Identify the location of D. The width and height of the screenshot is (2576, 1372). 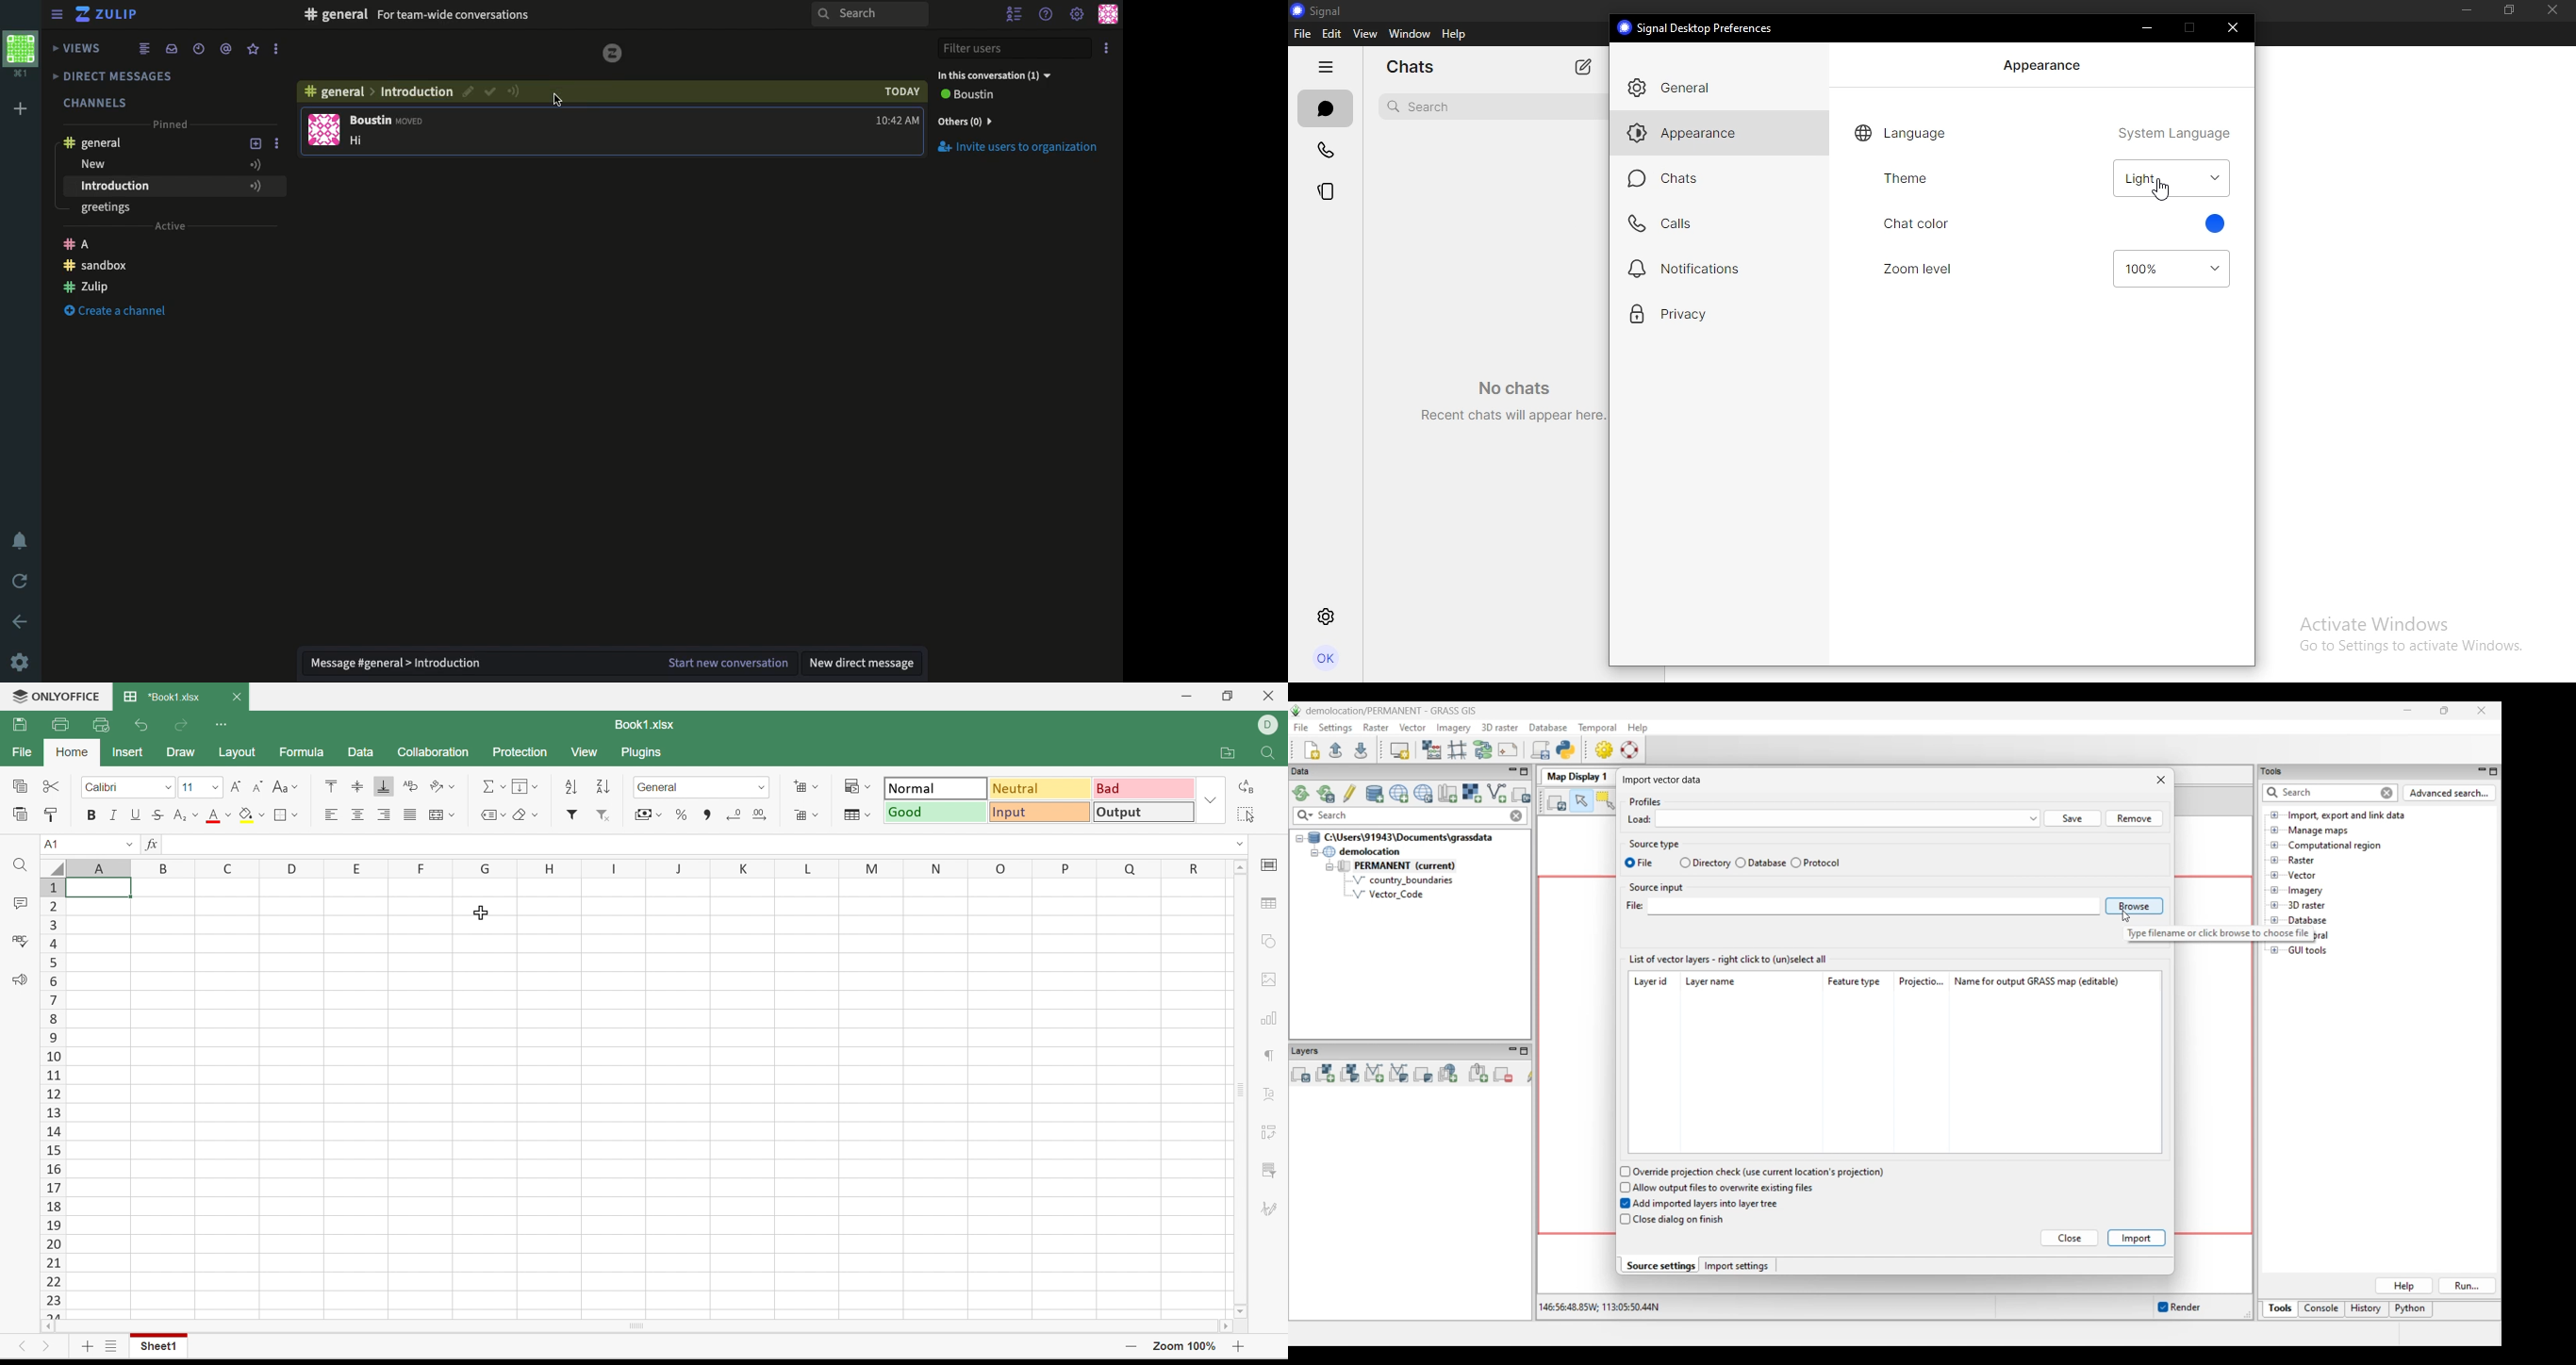
(294, 868).